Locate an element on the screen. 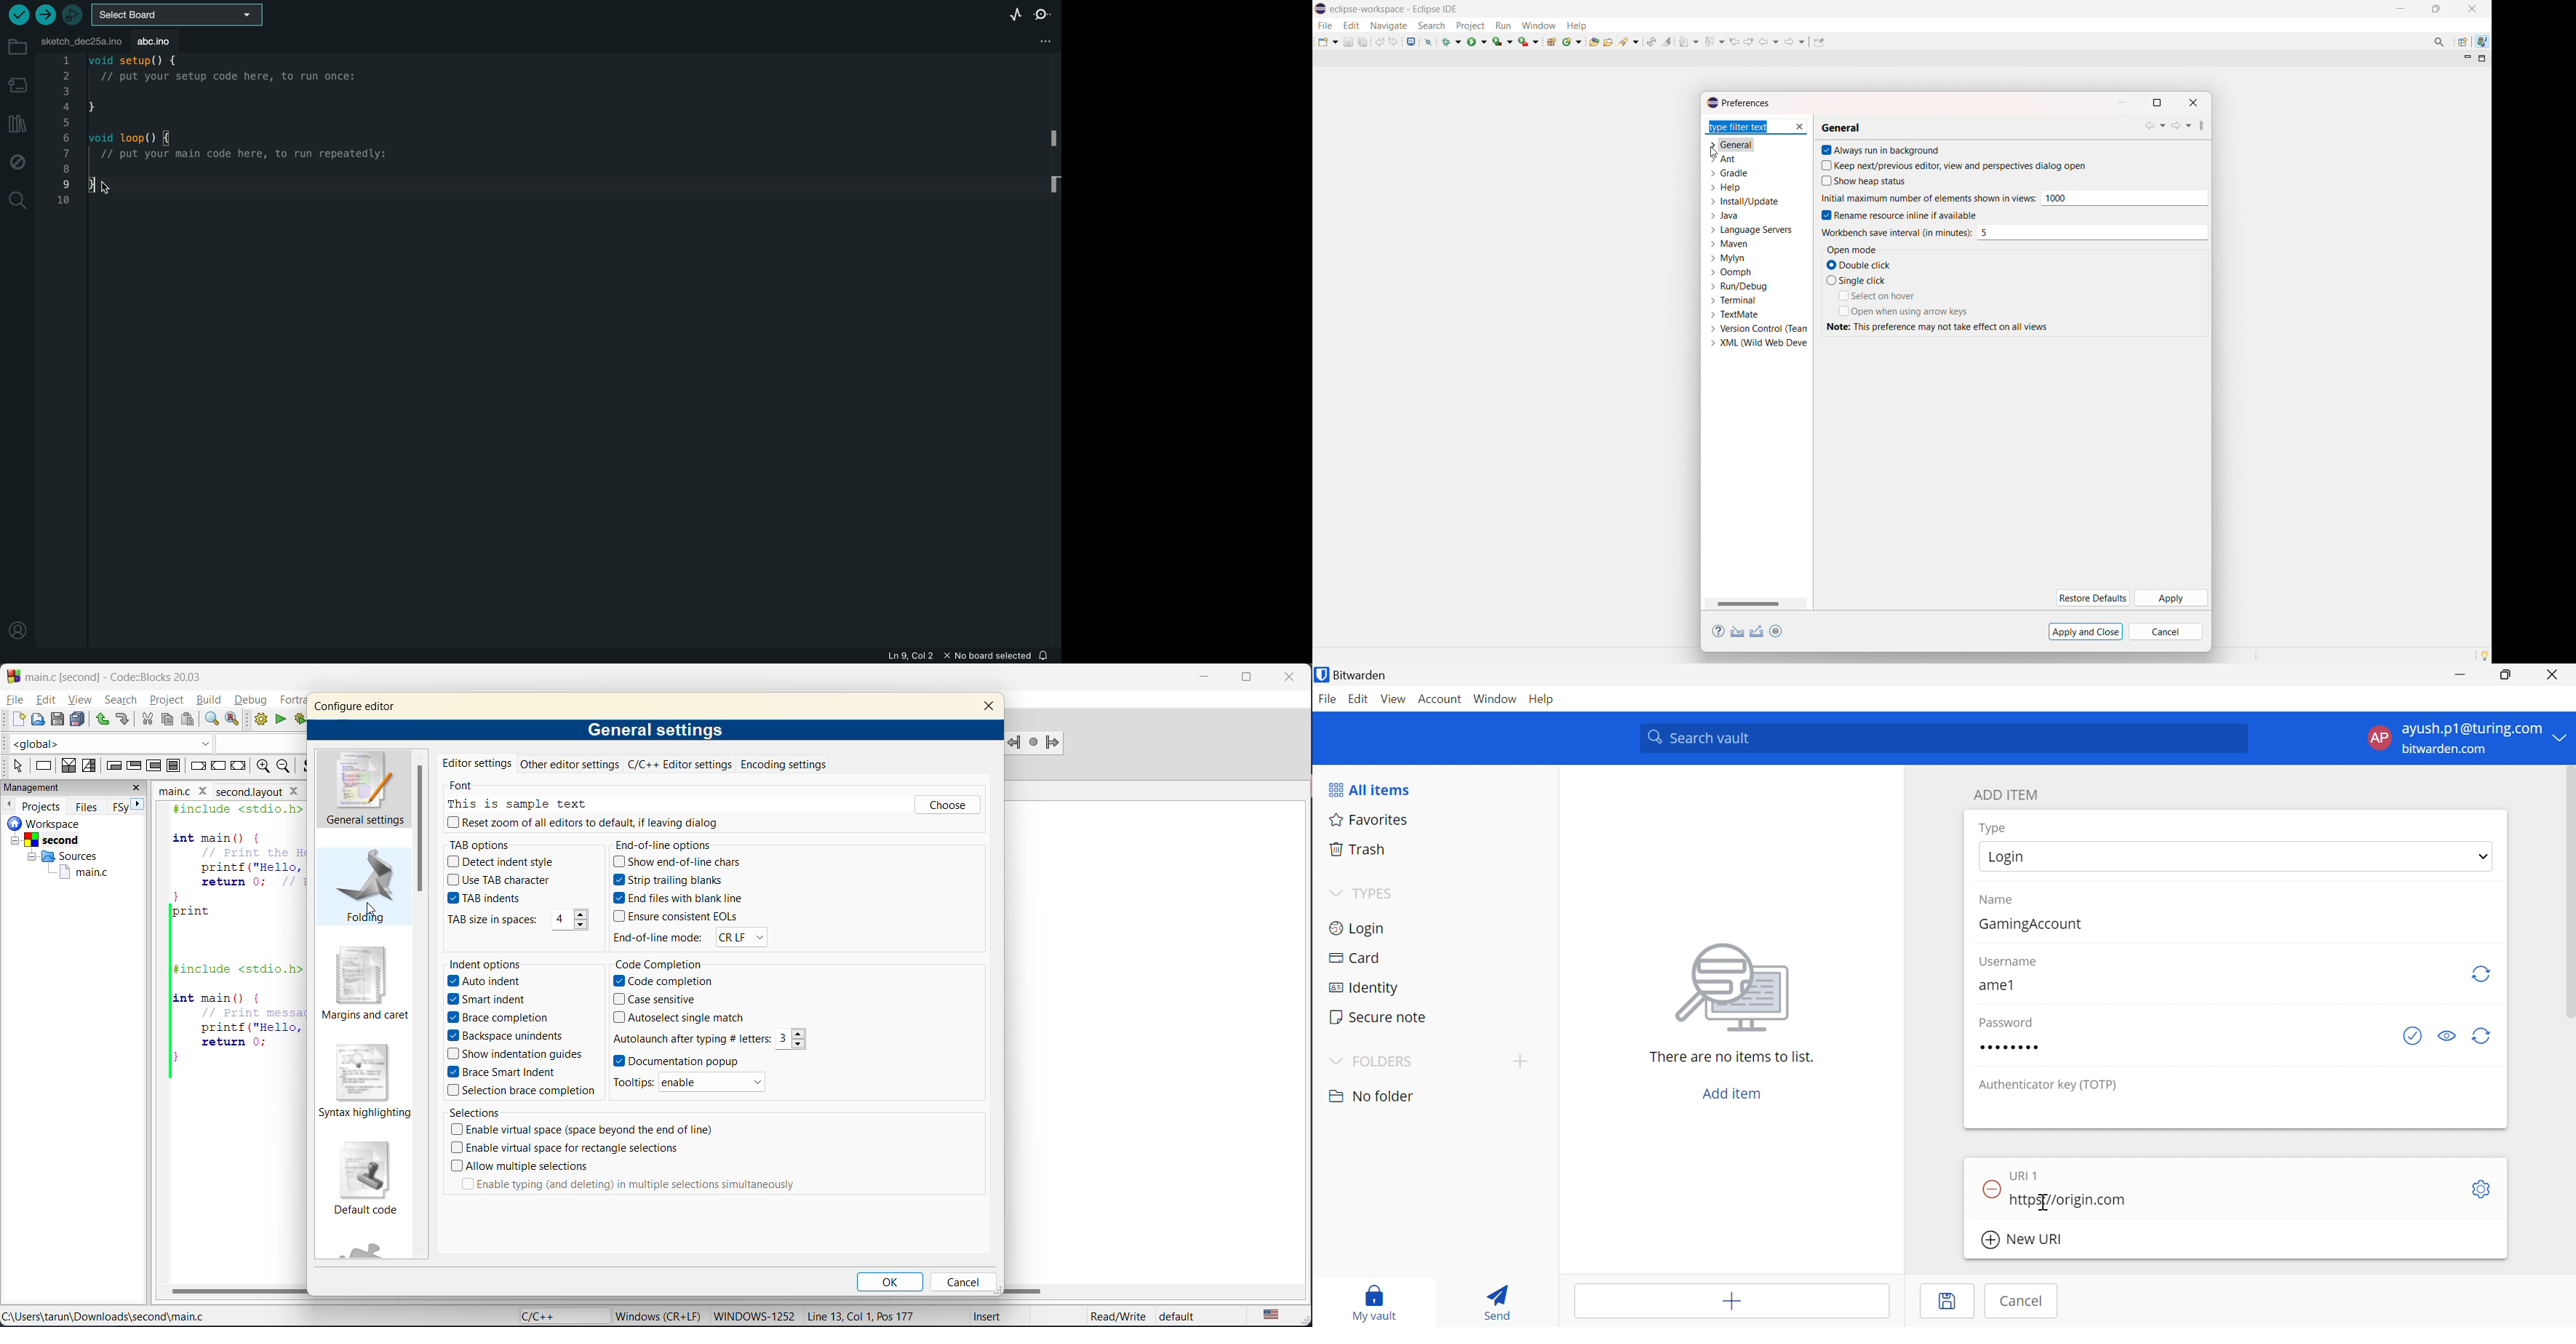 Image resolution: width=2576 pixels, height=1344 pixels. Add items is located at coordinates (1730, 1301).